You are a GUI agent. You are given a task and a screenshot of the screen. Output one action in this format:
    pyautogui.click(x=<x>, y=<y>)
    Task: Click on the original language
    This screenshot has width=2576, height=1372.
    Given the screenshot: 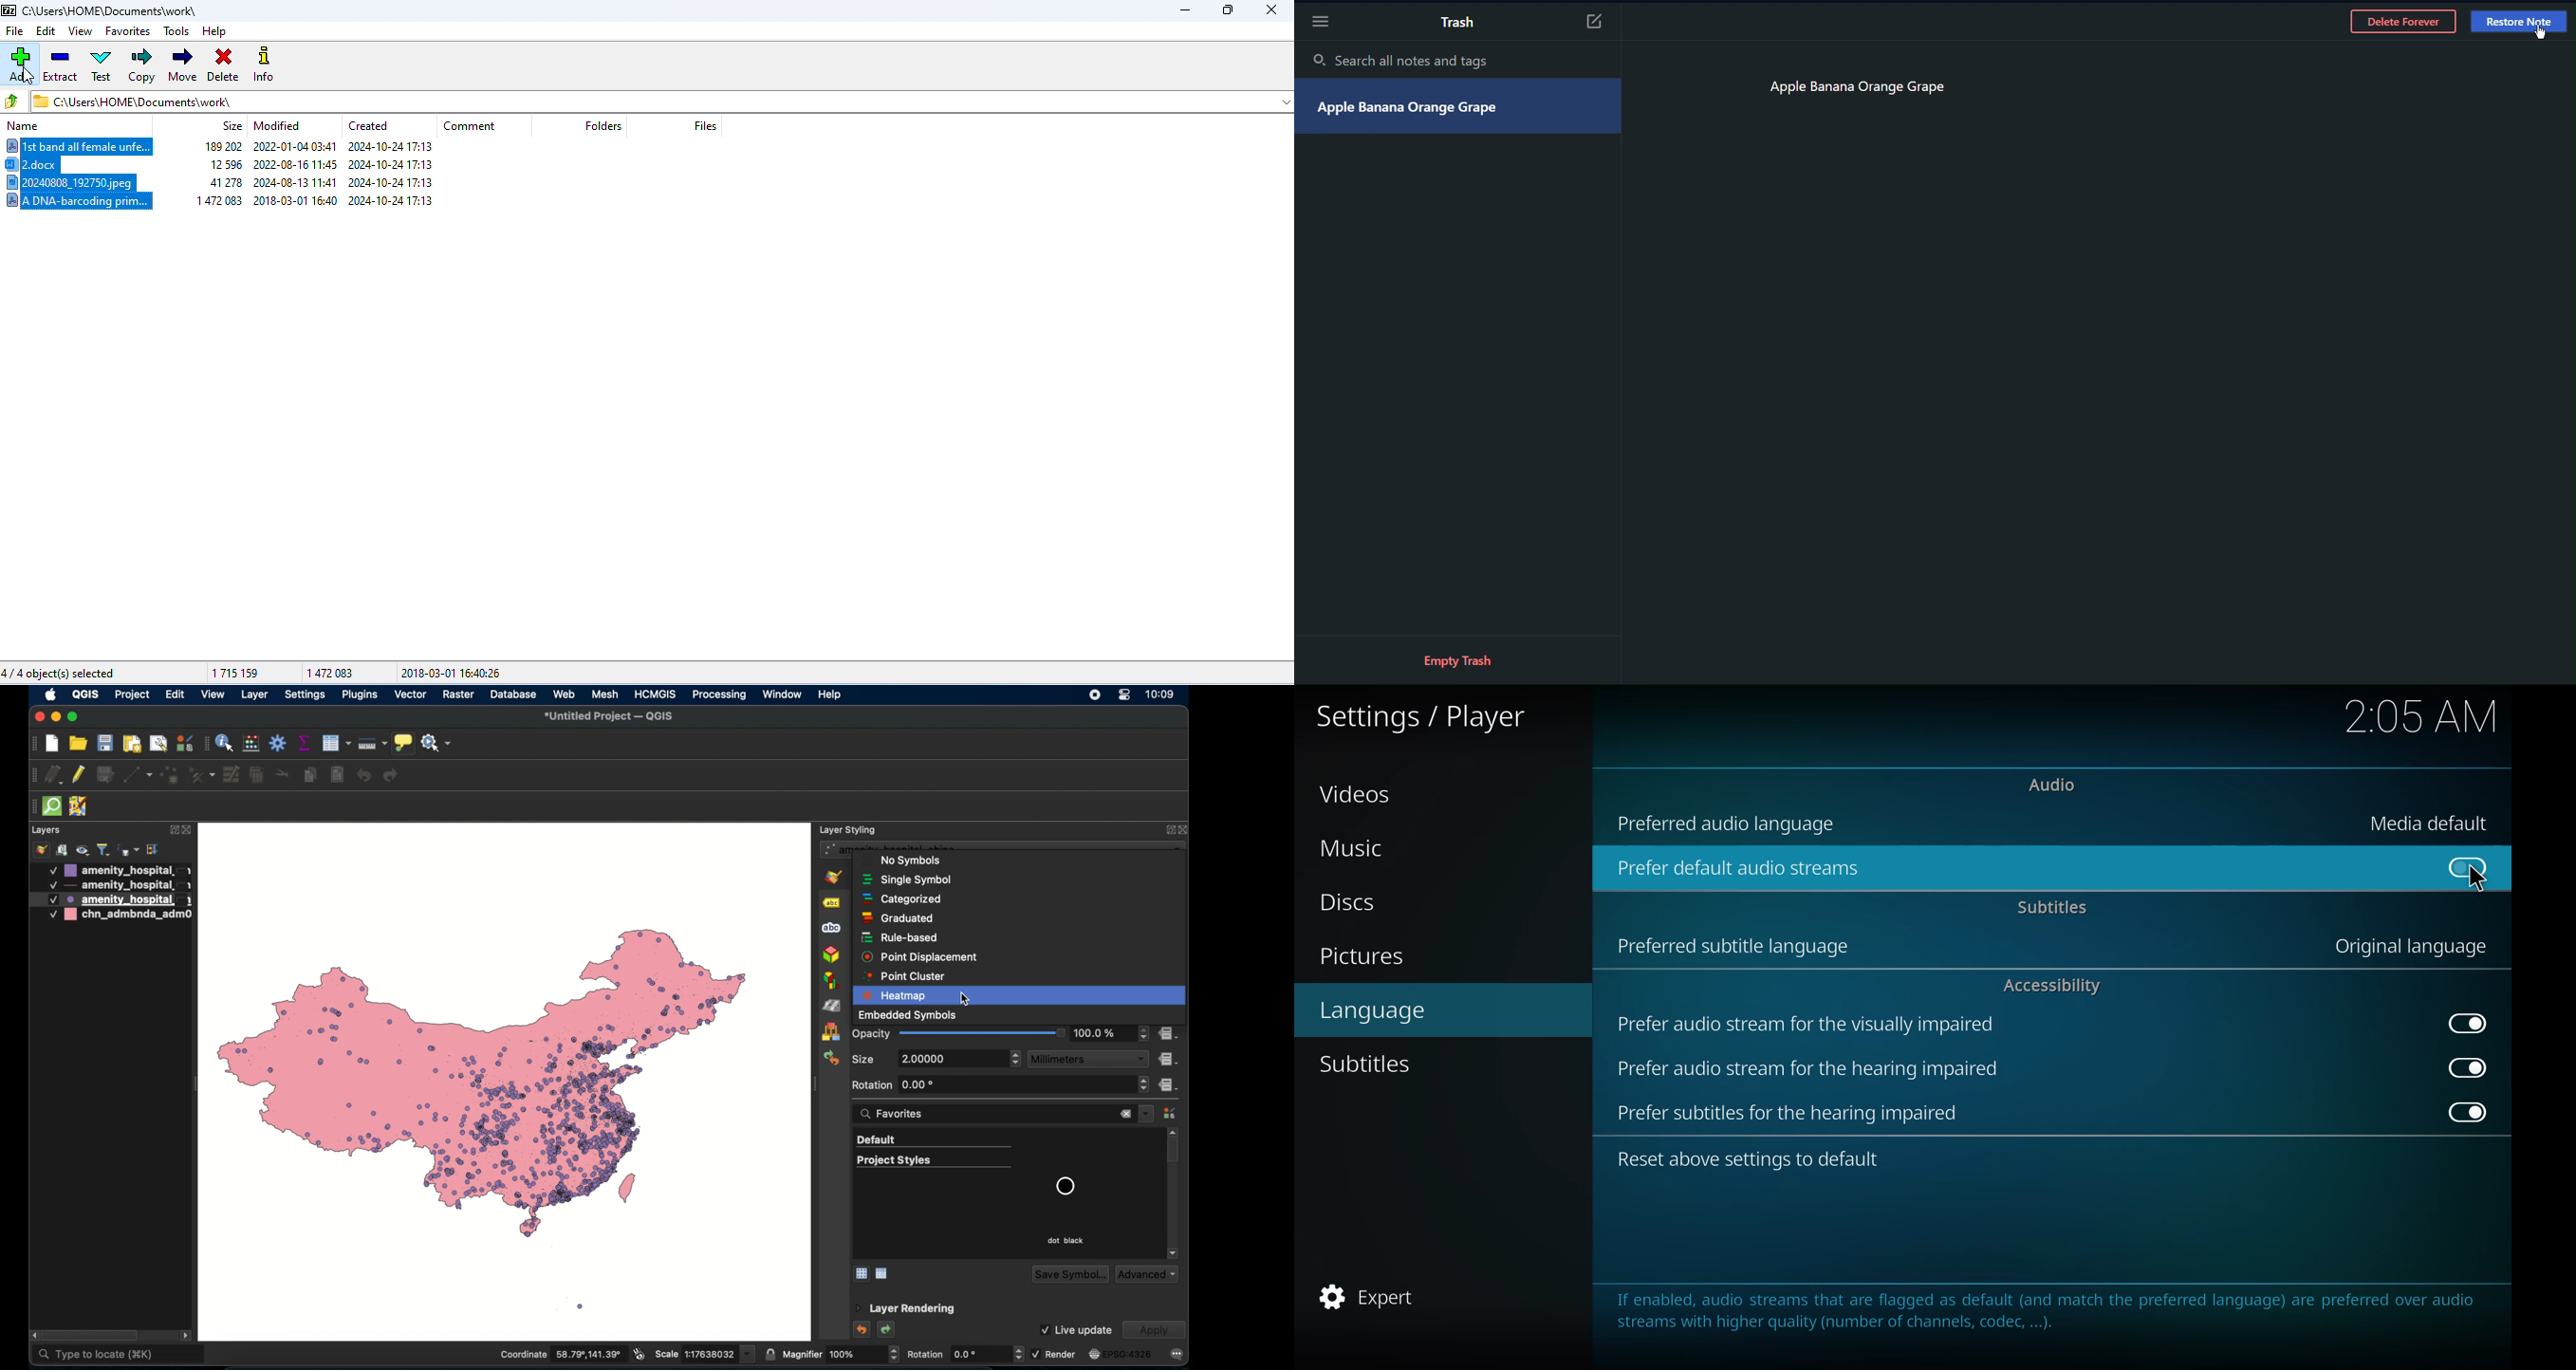 What is the action you would take?
    pyautogui.click(x=2409, y=948)
    